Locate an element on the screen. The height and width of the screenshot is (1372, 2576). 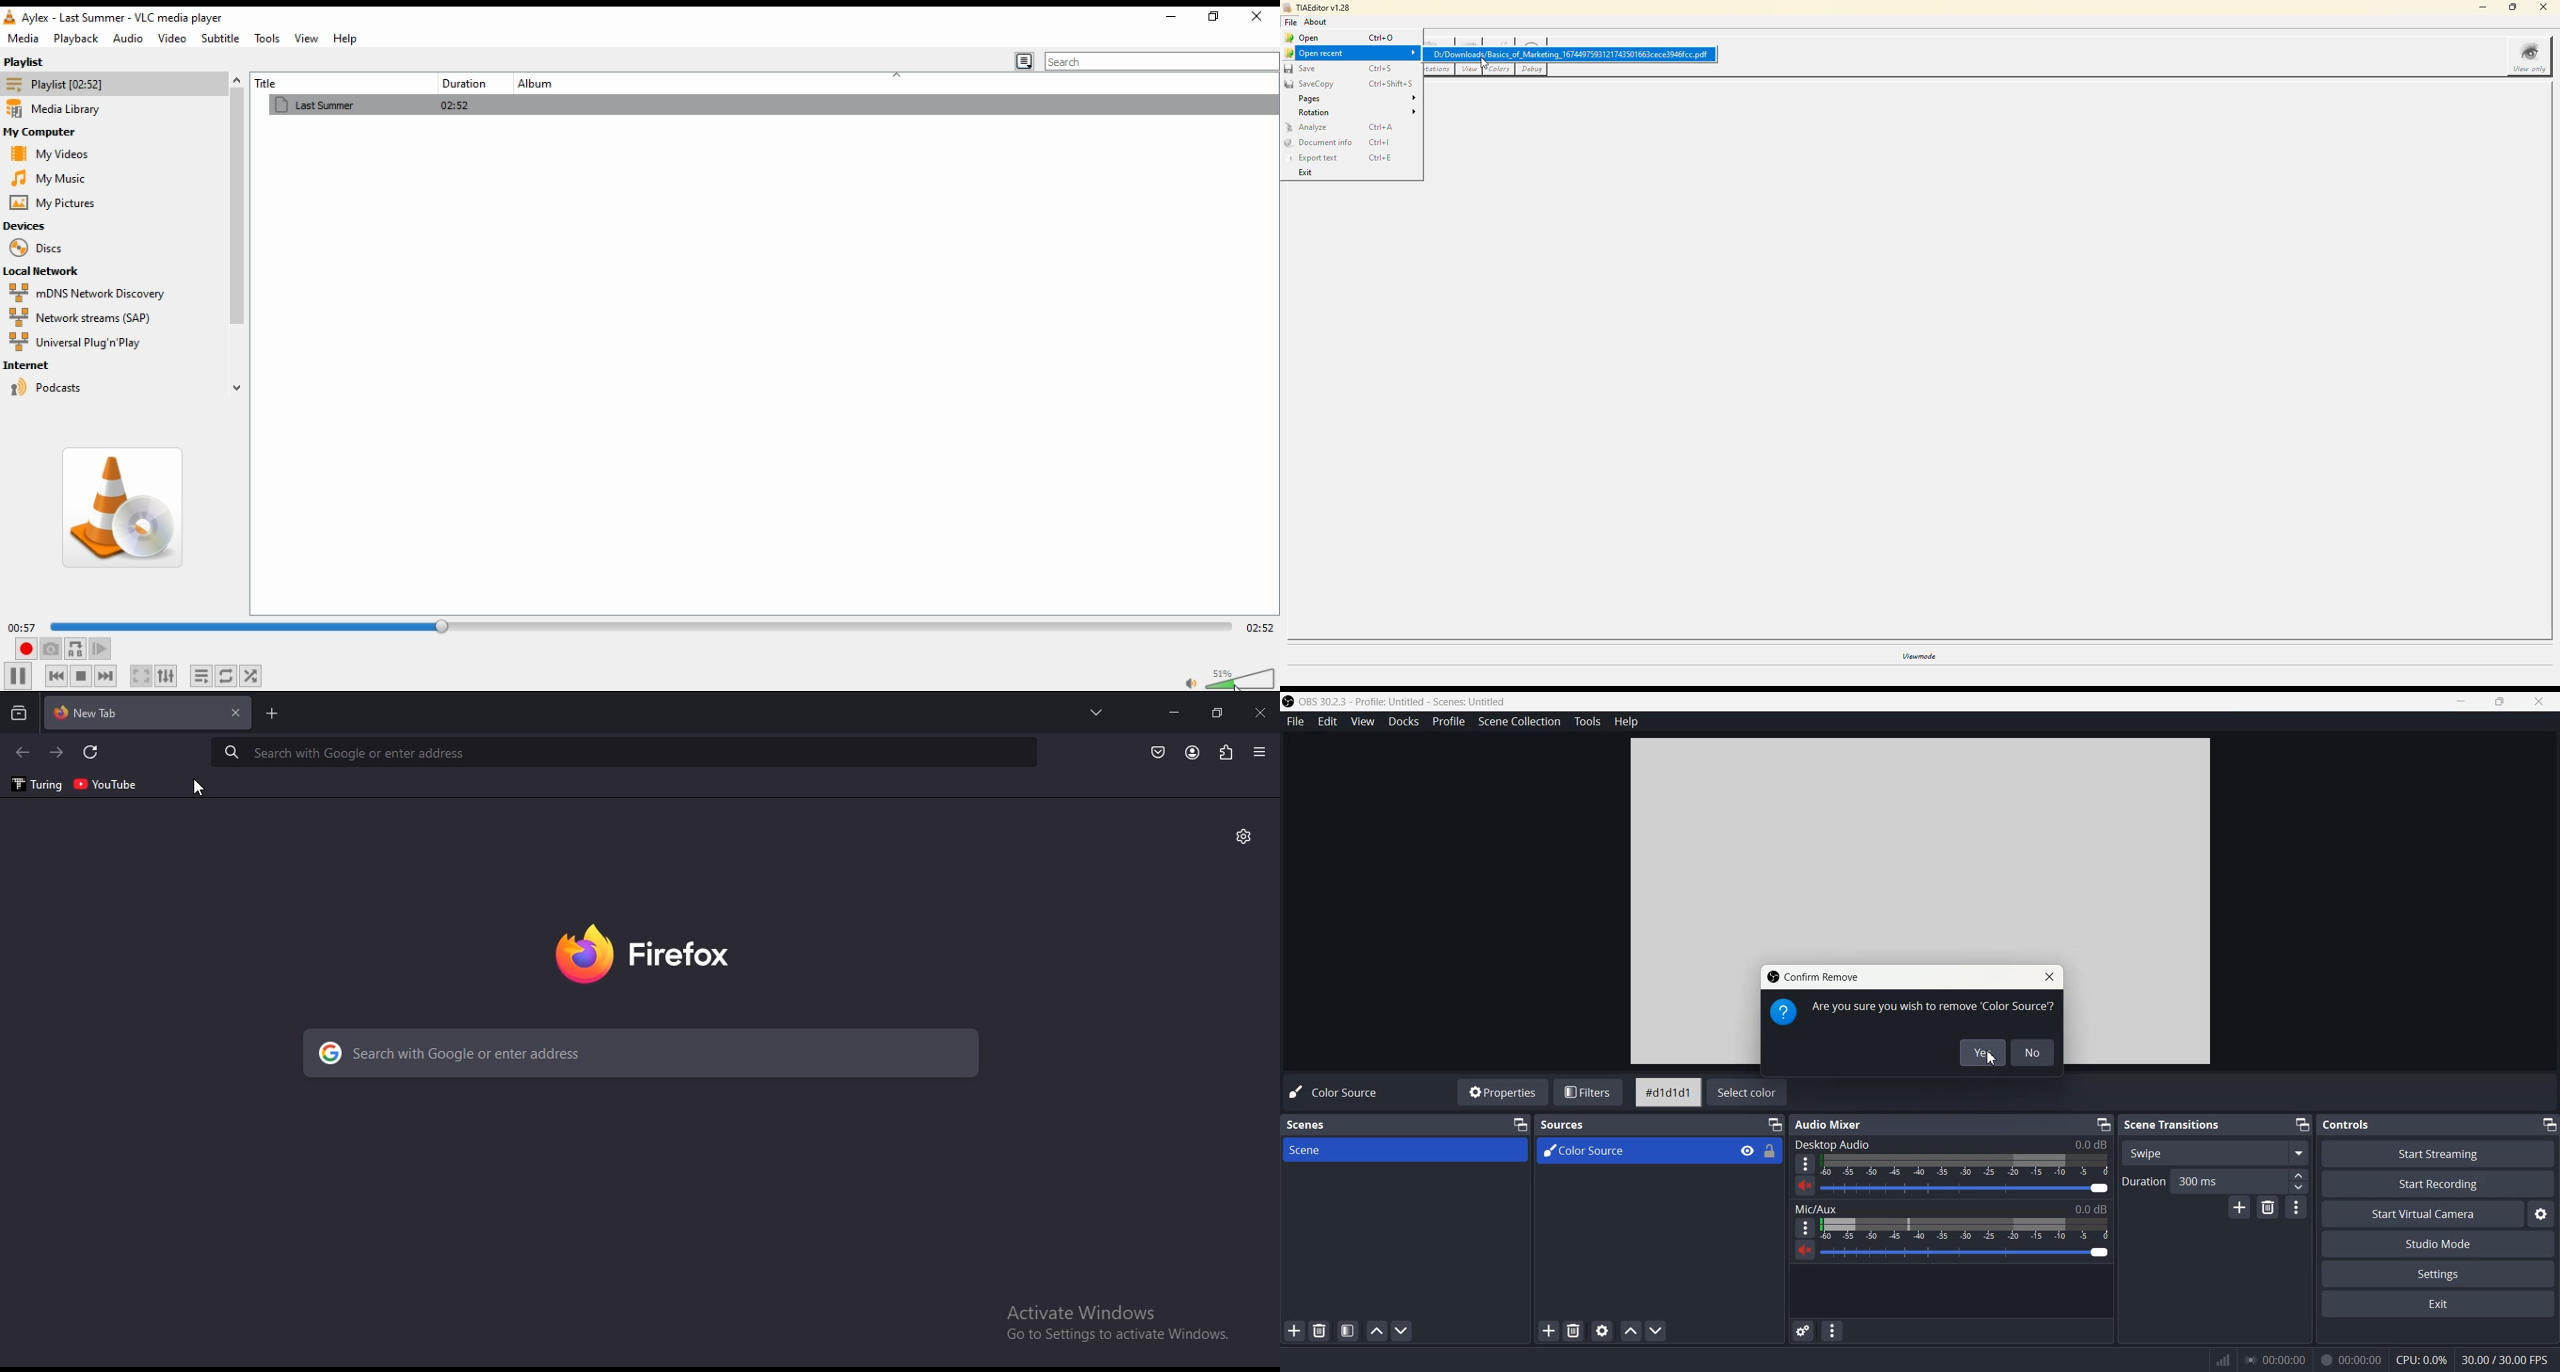
Minimize is located at coordinates (2547, 1125).